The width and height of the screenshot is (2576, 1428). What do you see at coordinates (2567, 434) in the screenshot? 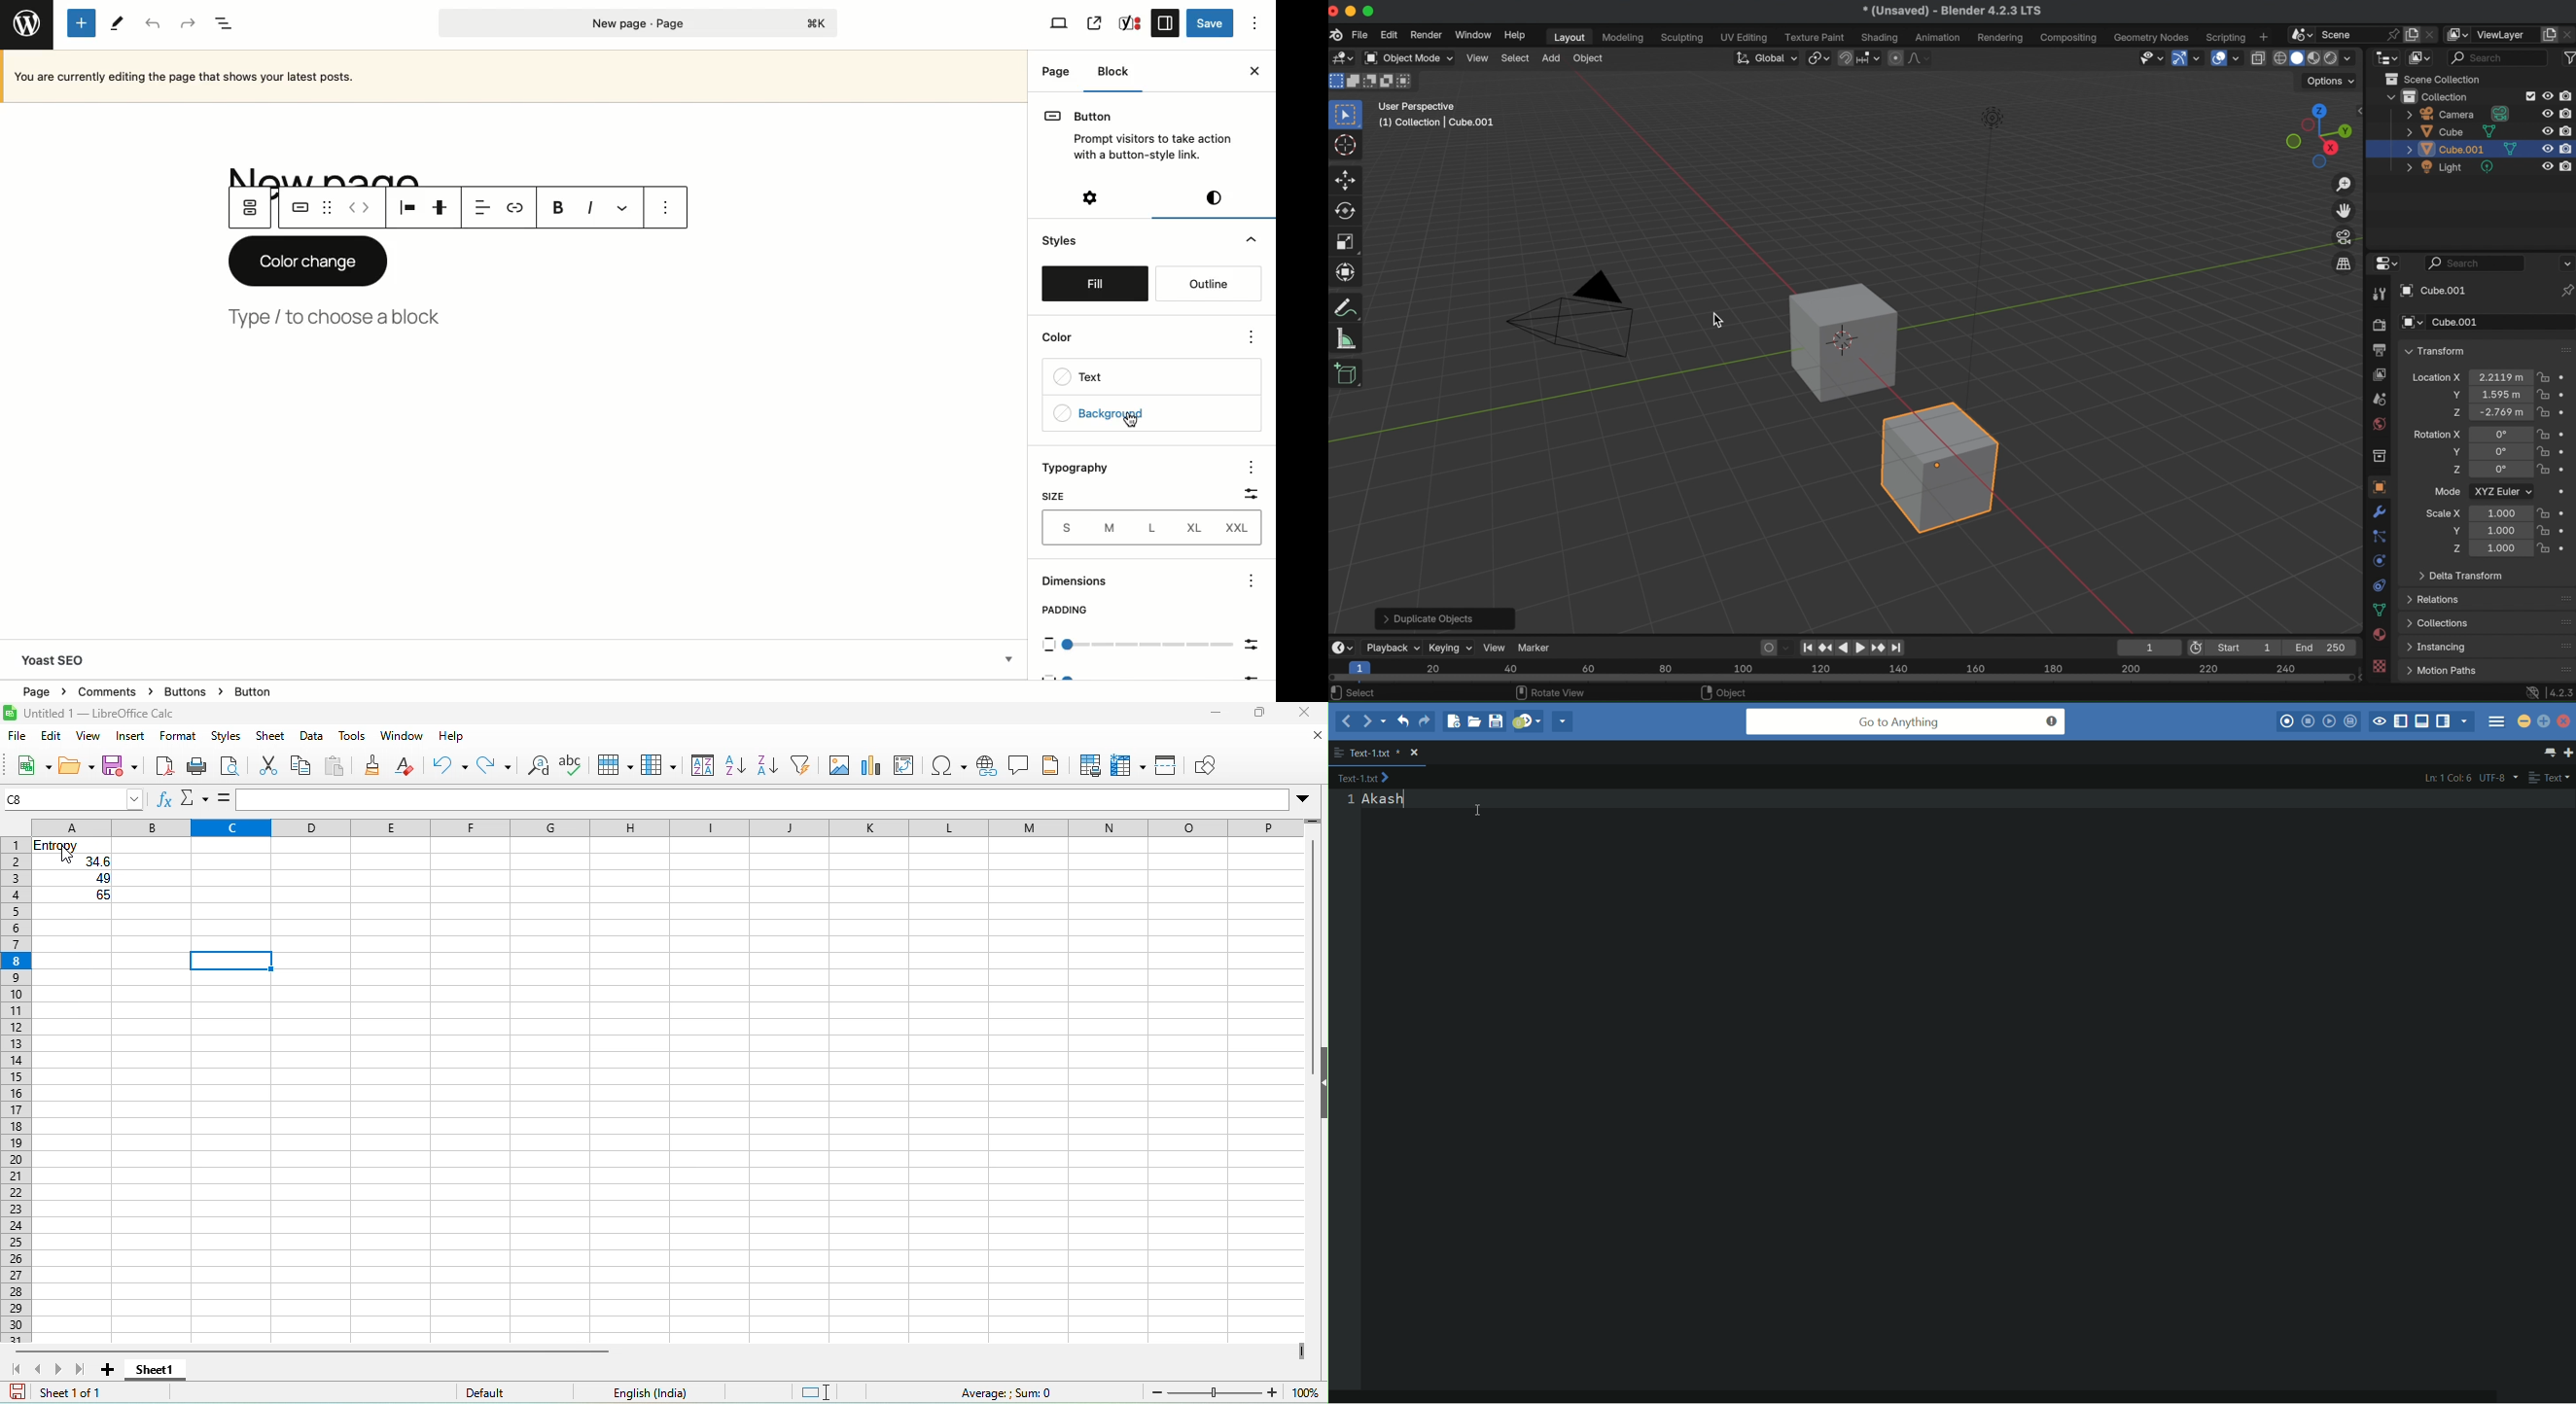
I see `animate property` at bounding box center [2567, 434].